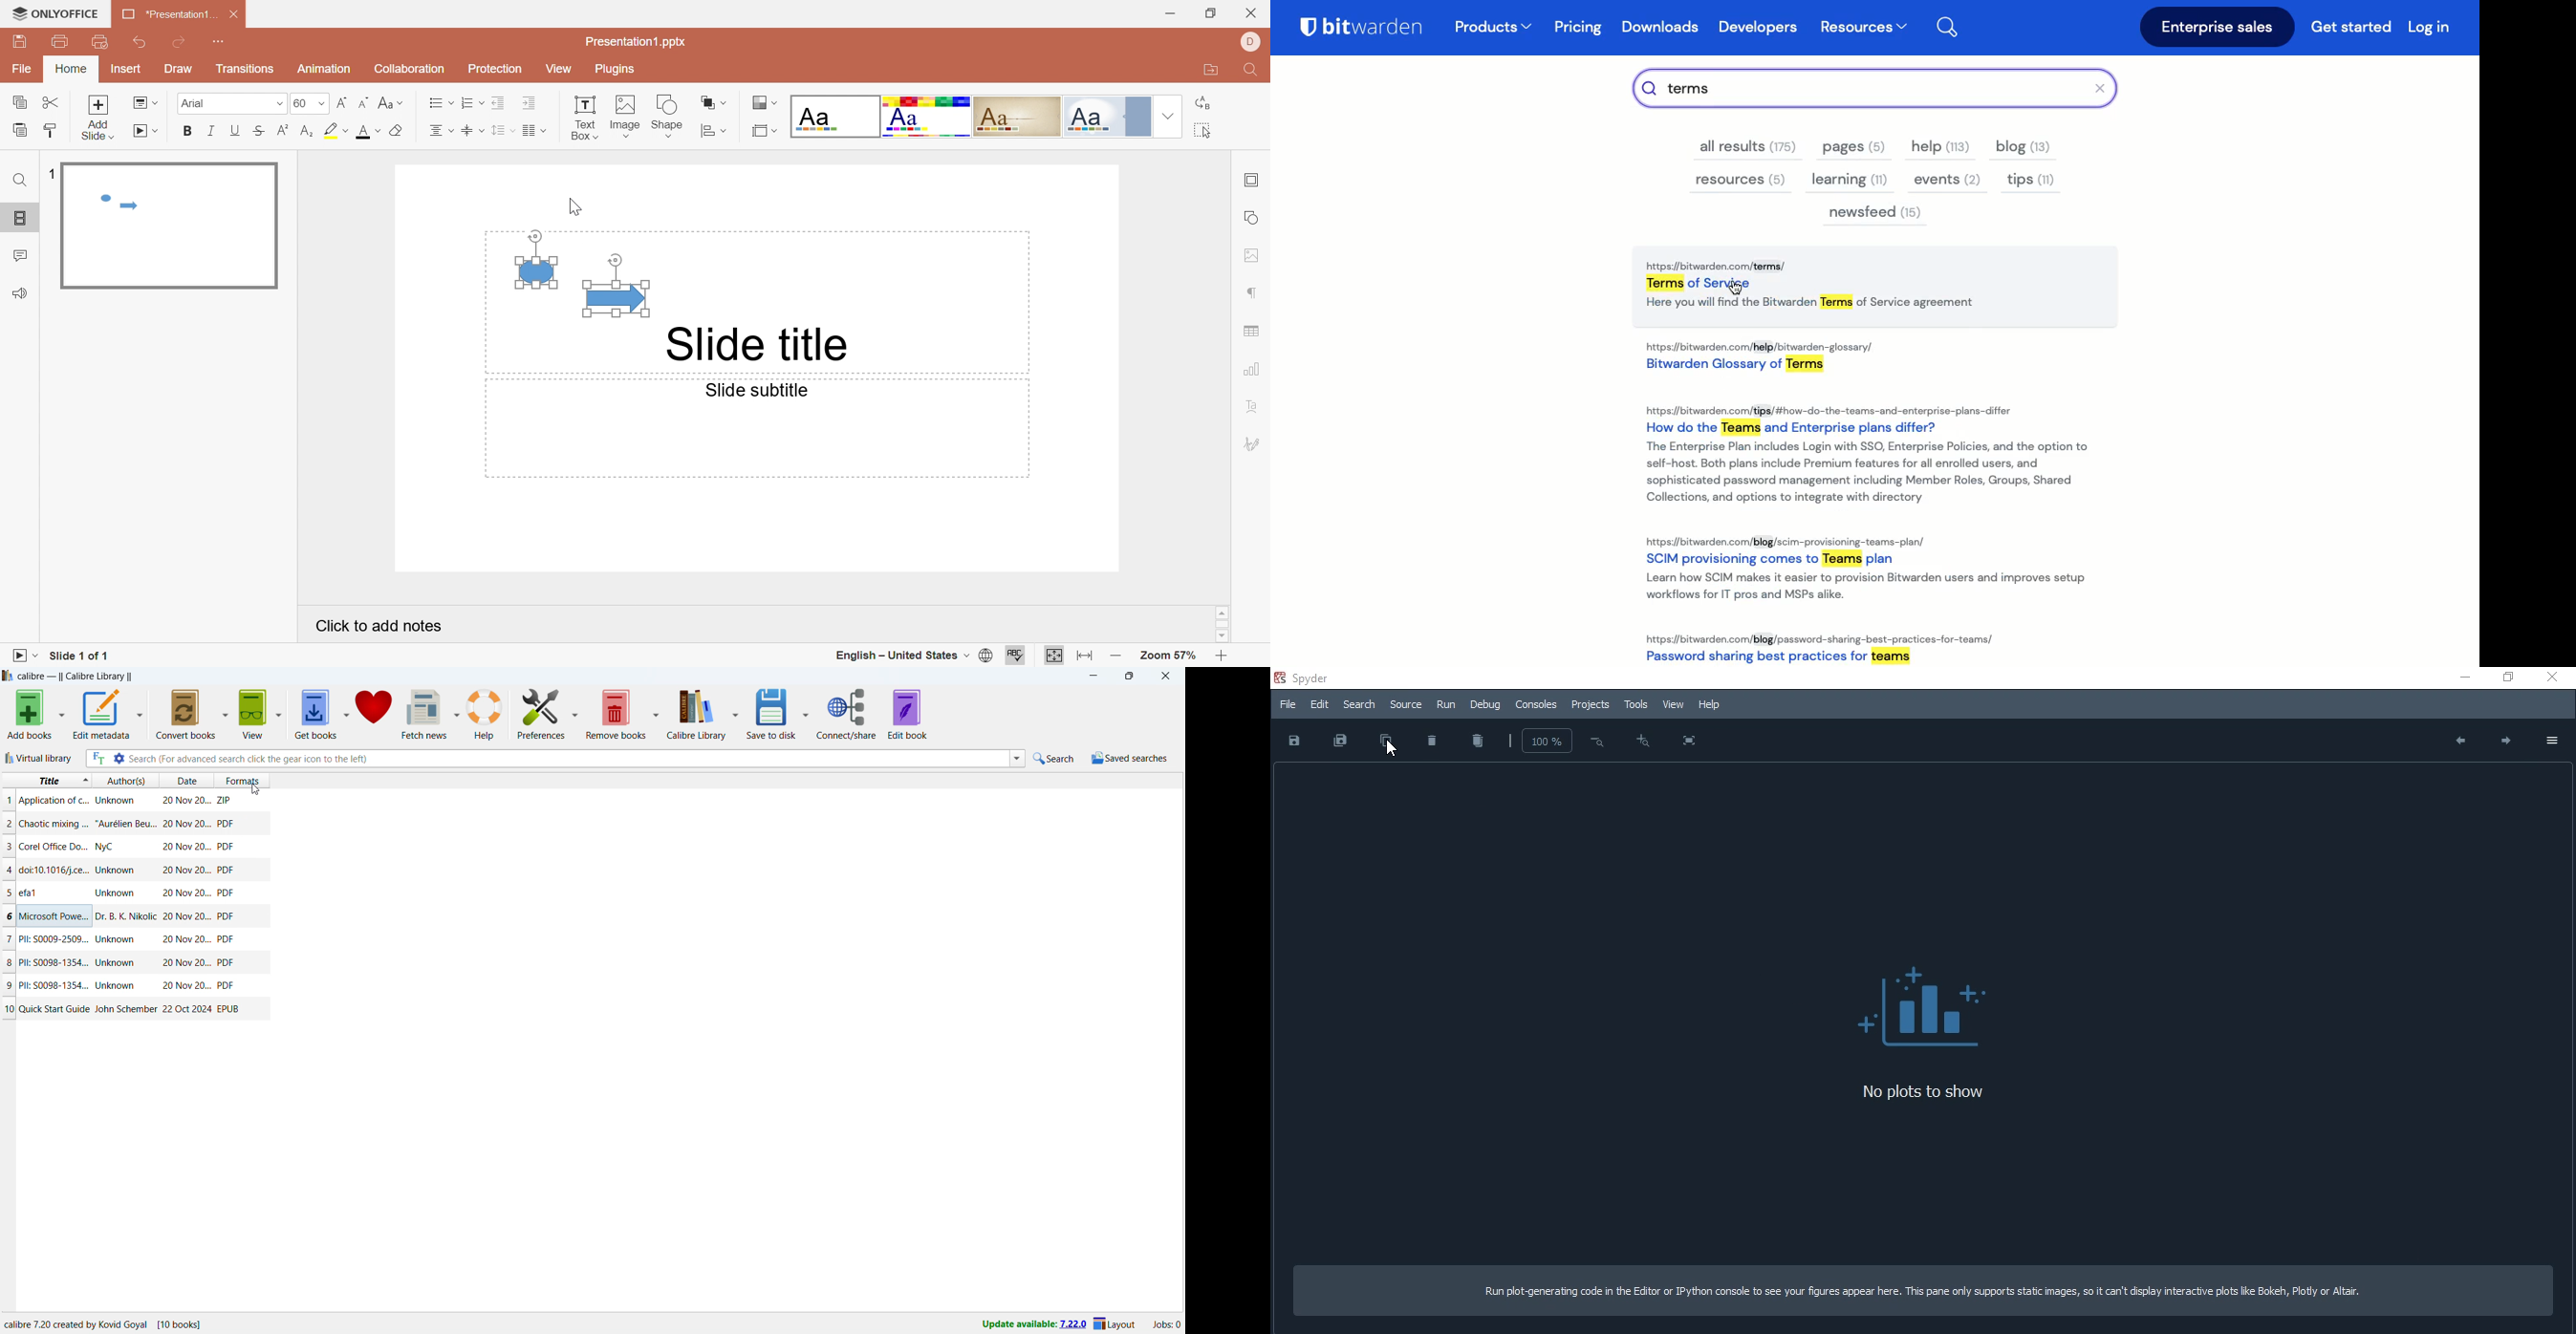 The height and width of the screenshot is (1344, 2576). I want to click on Blank, so click(836, 117).